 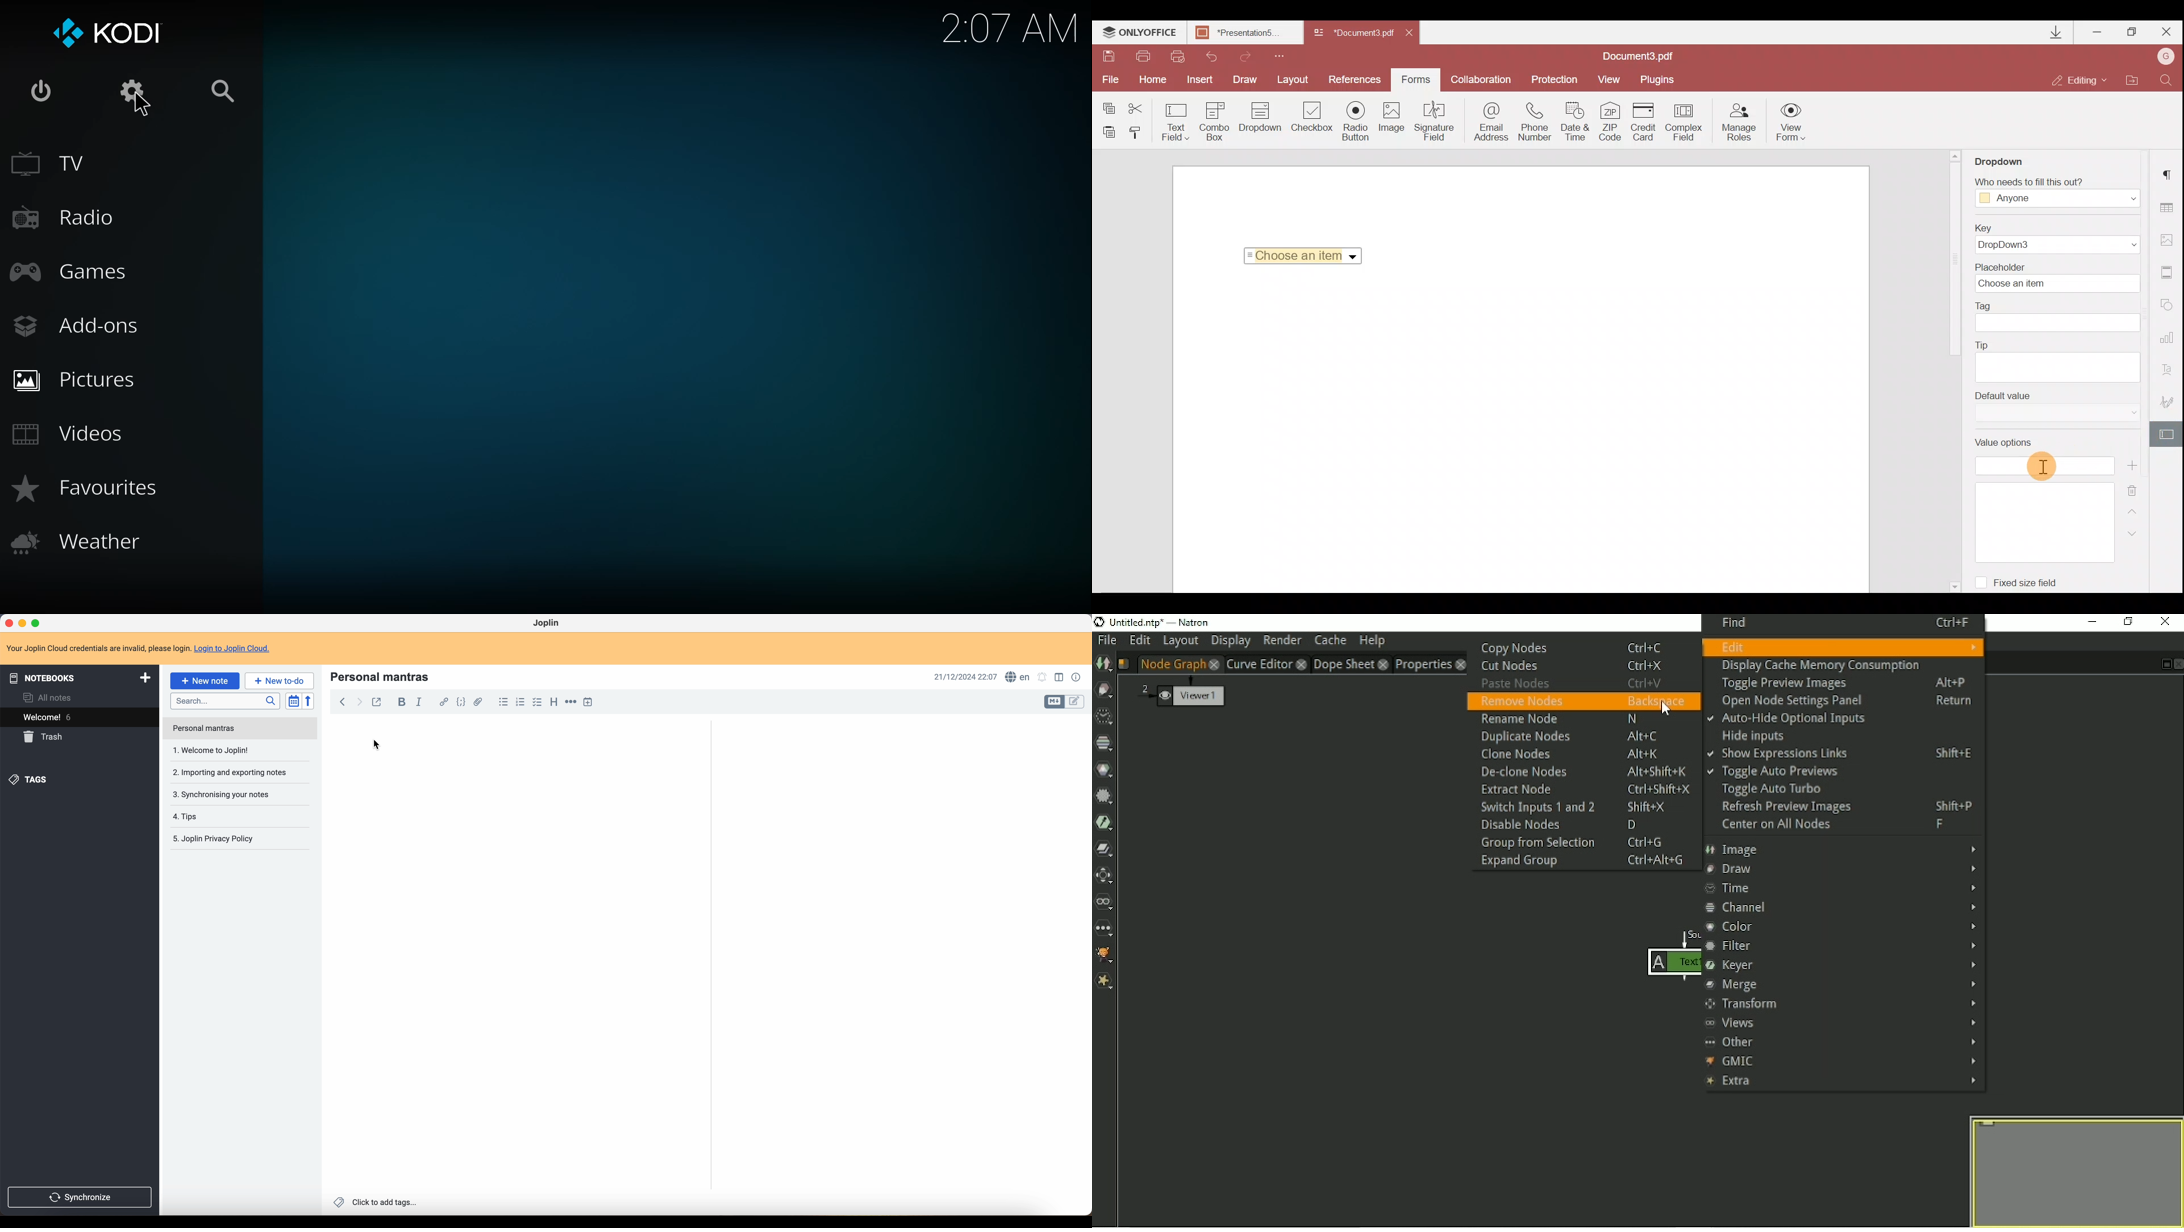 I want to click on bold, so click(x=403, y=702).